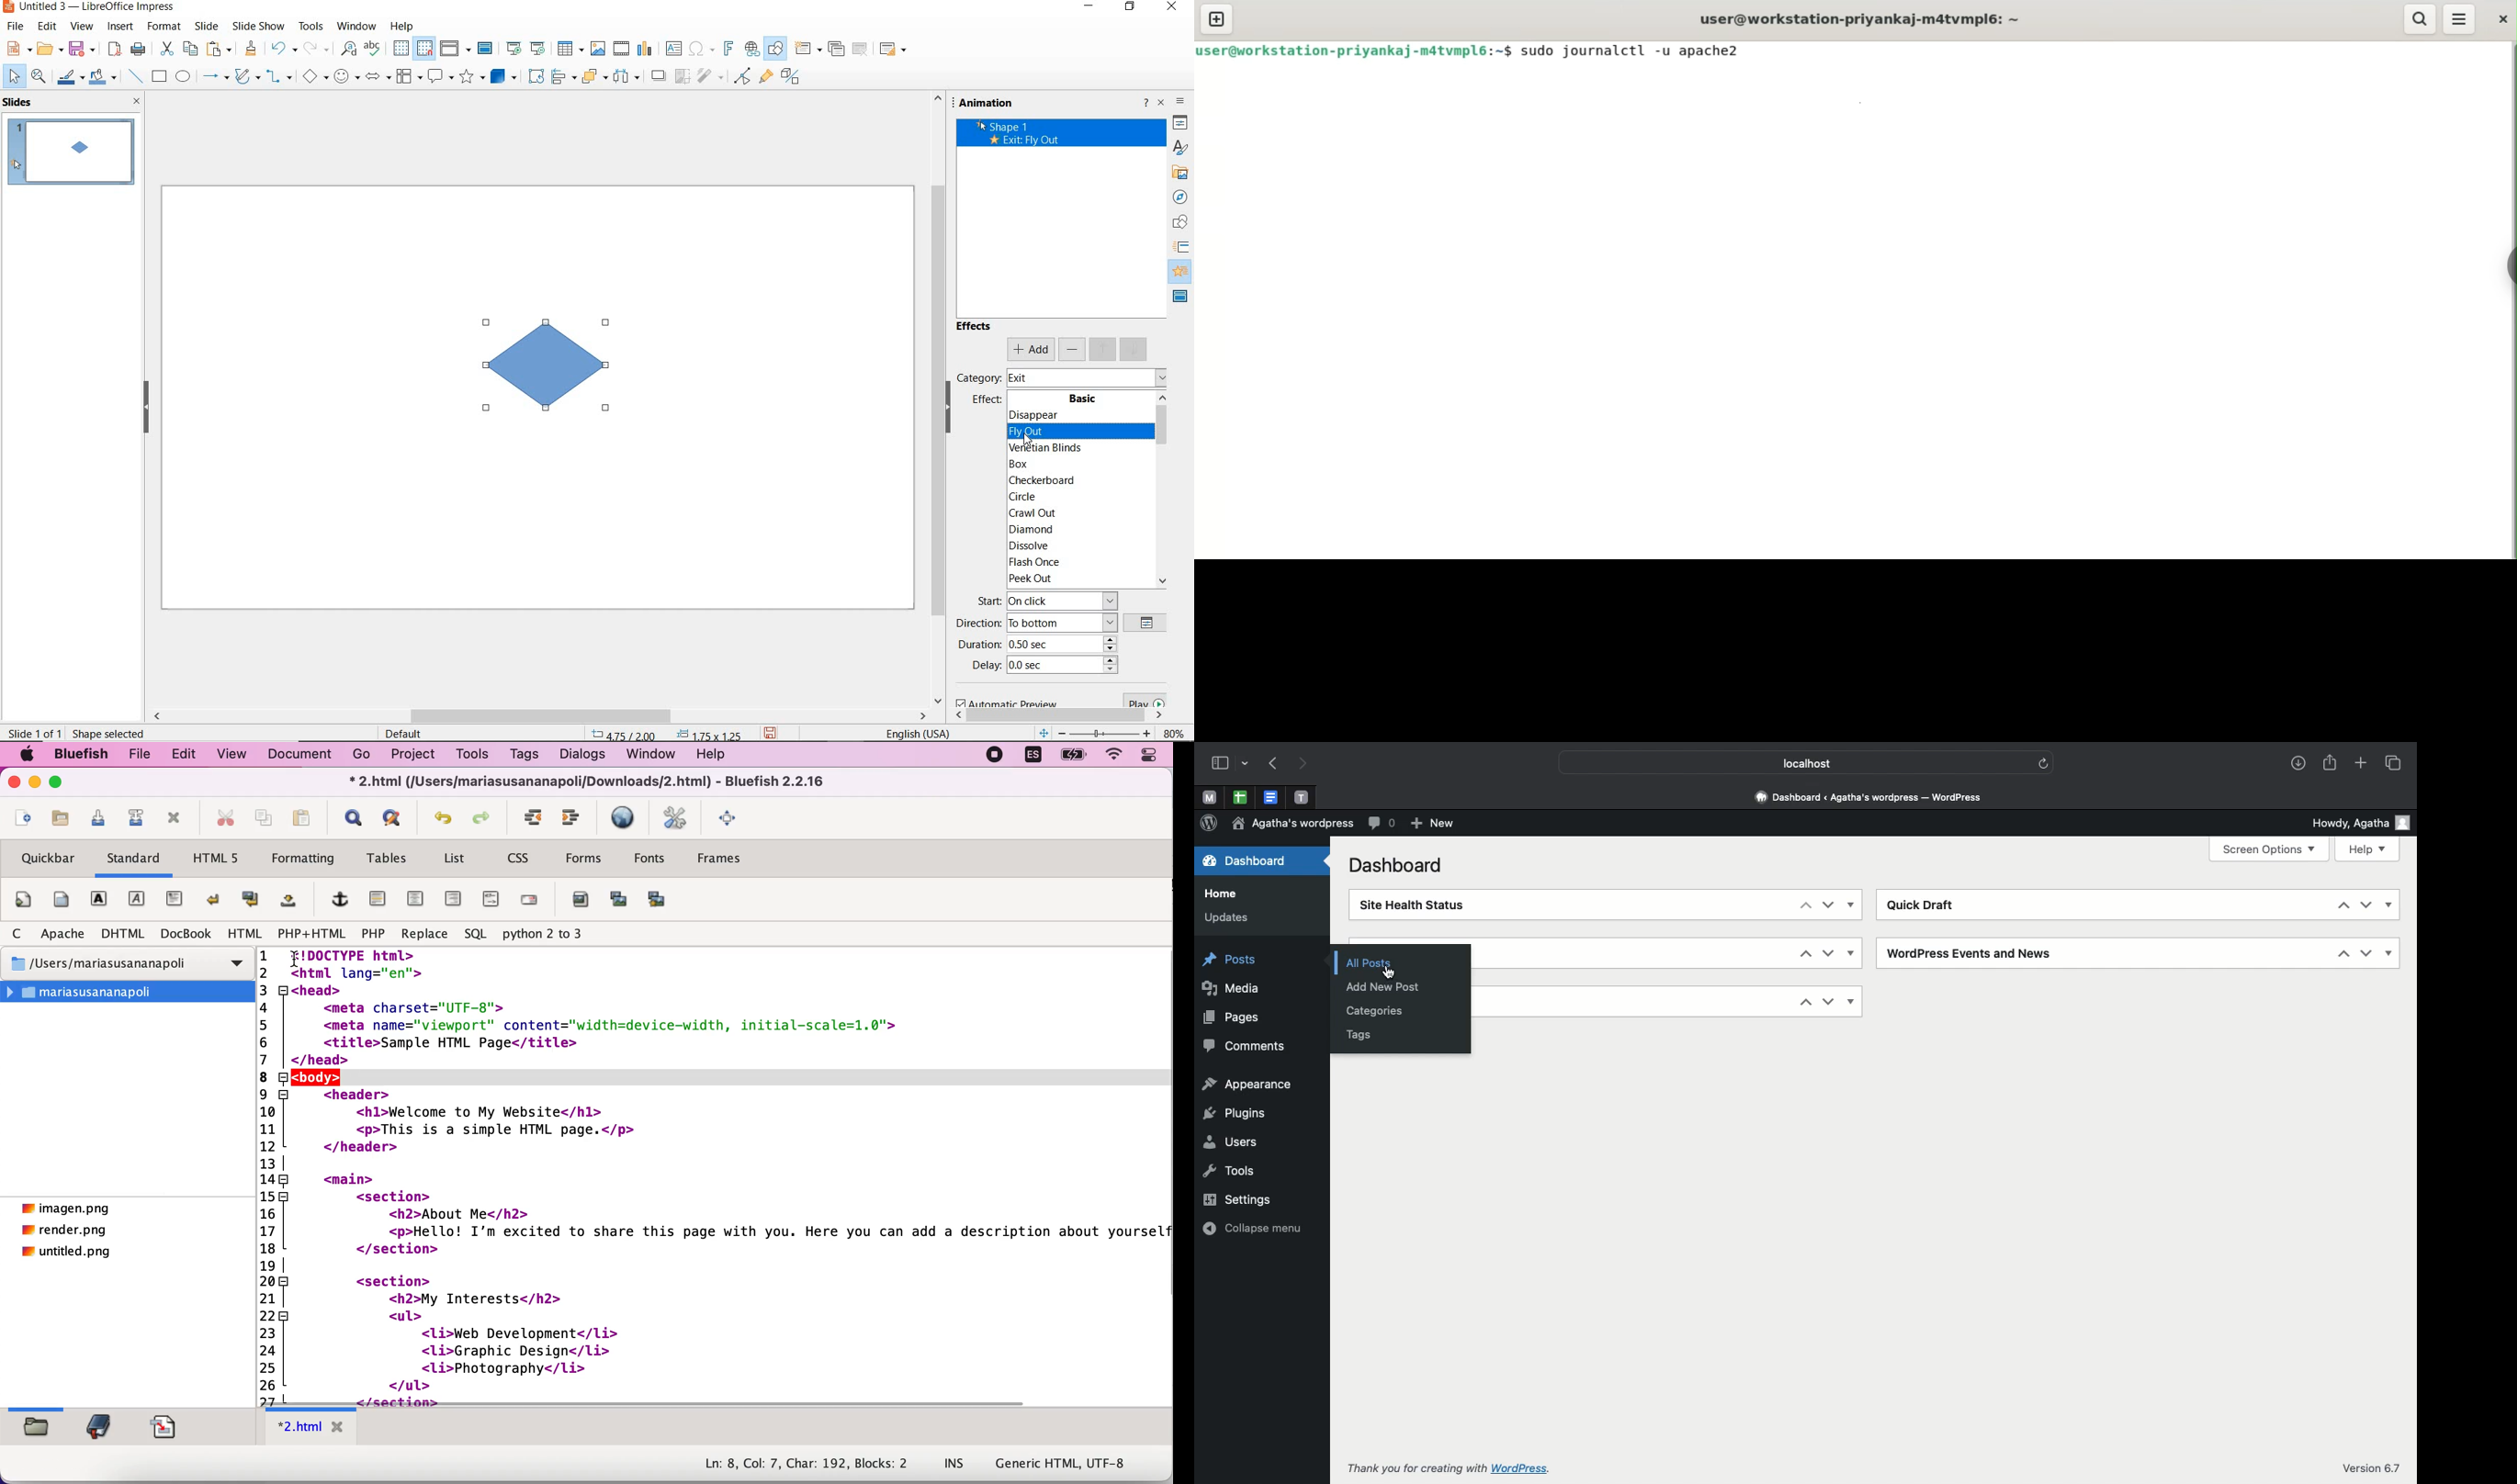  Describe the element at coordinates (414, 899) in the screenshot. I see `center` at that location.